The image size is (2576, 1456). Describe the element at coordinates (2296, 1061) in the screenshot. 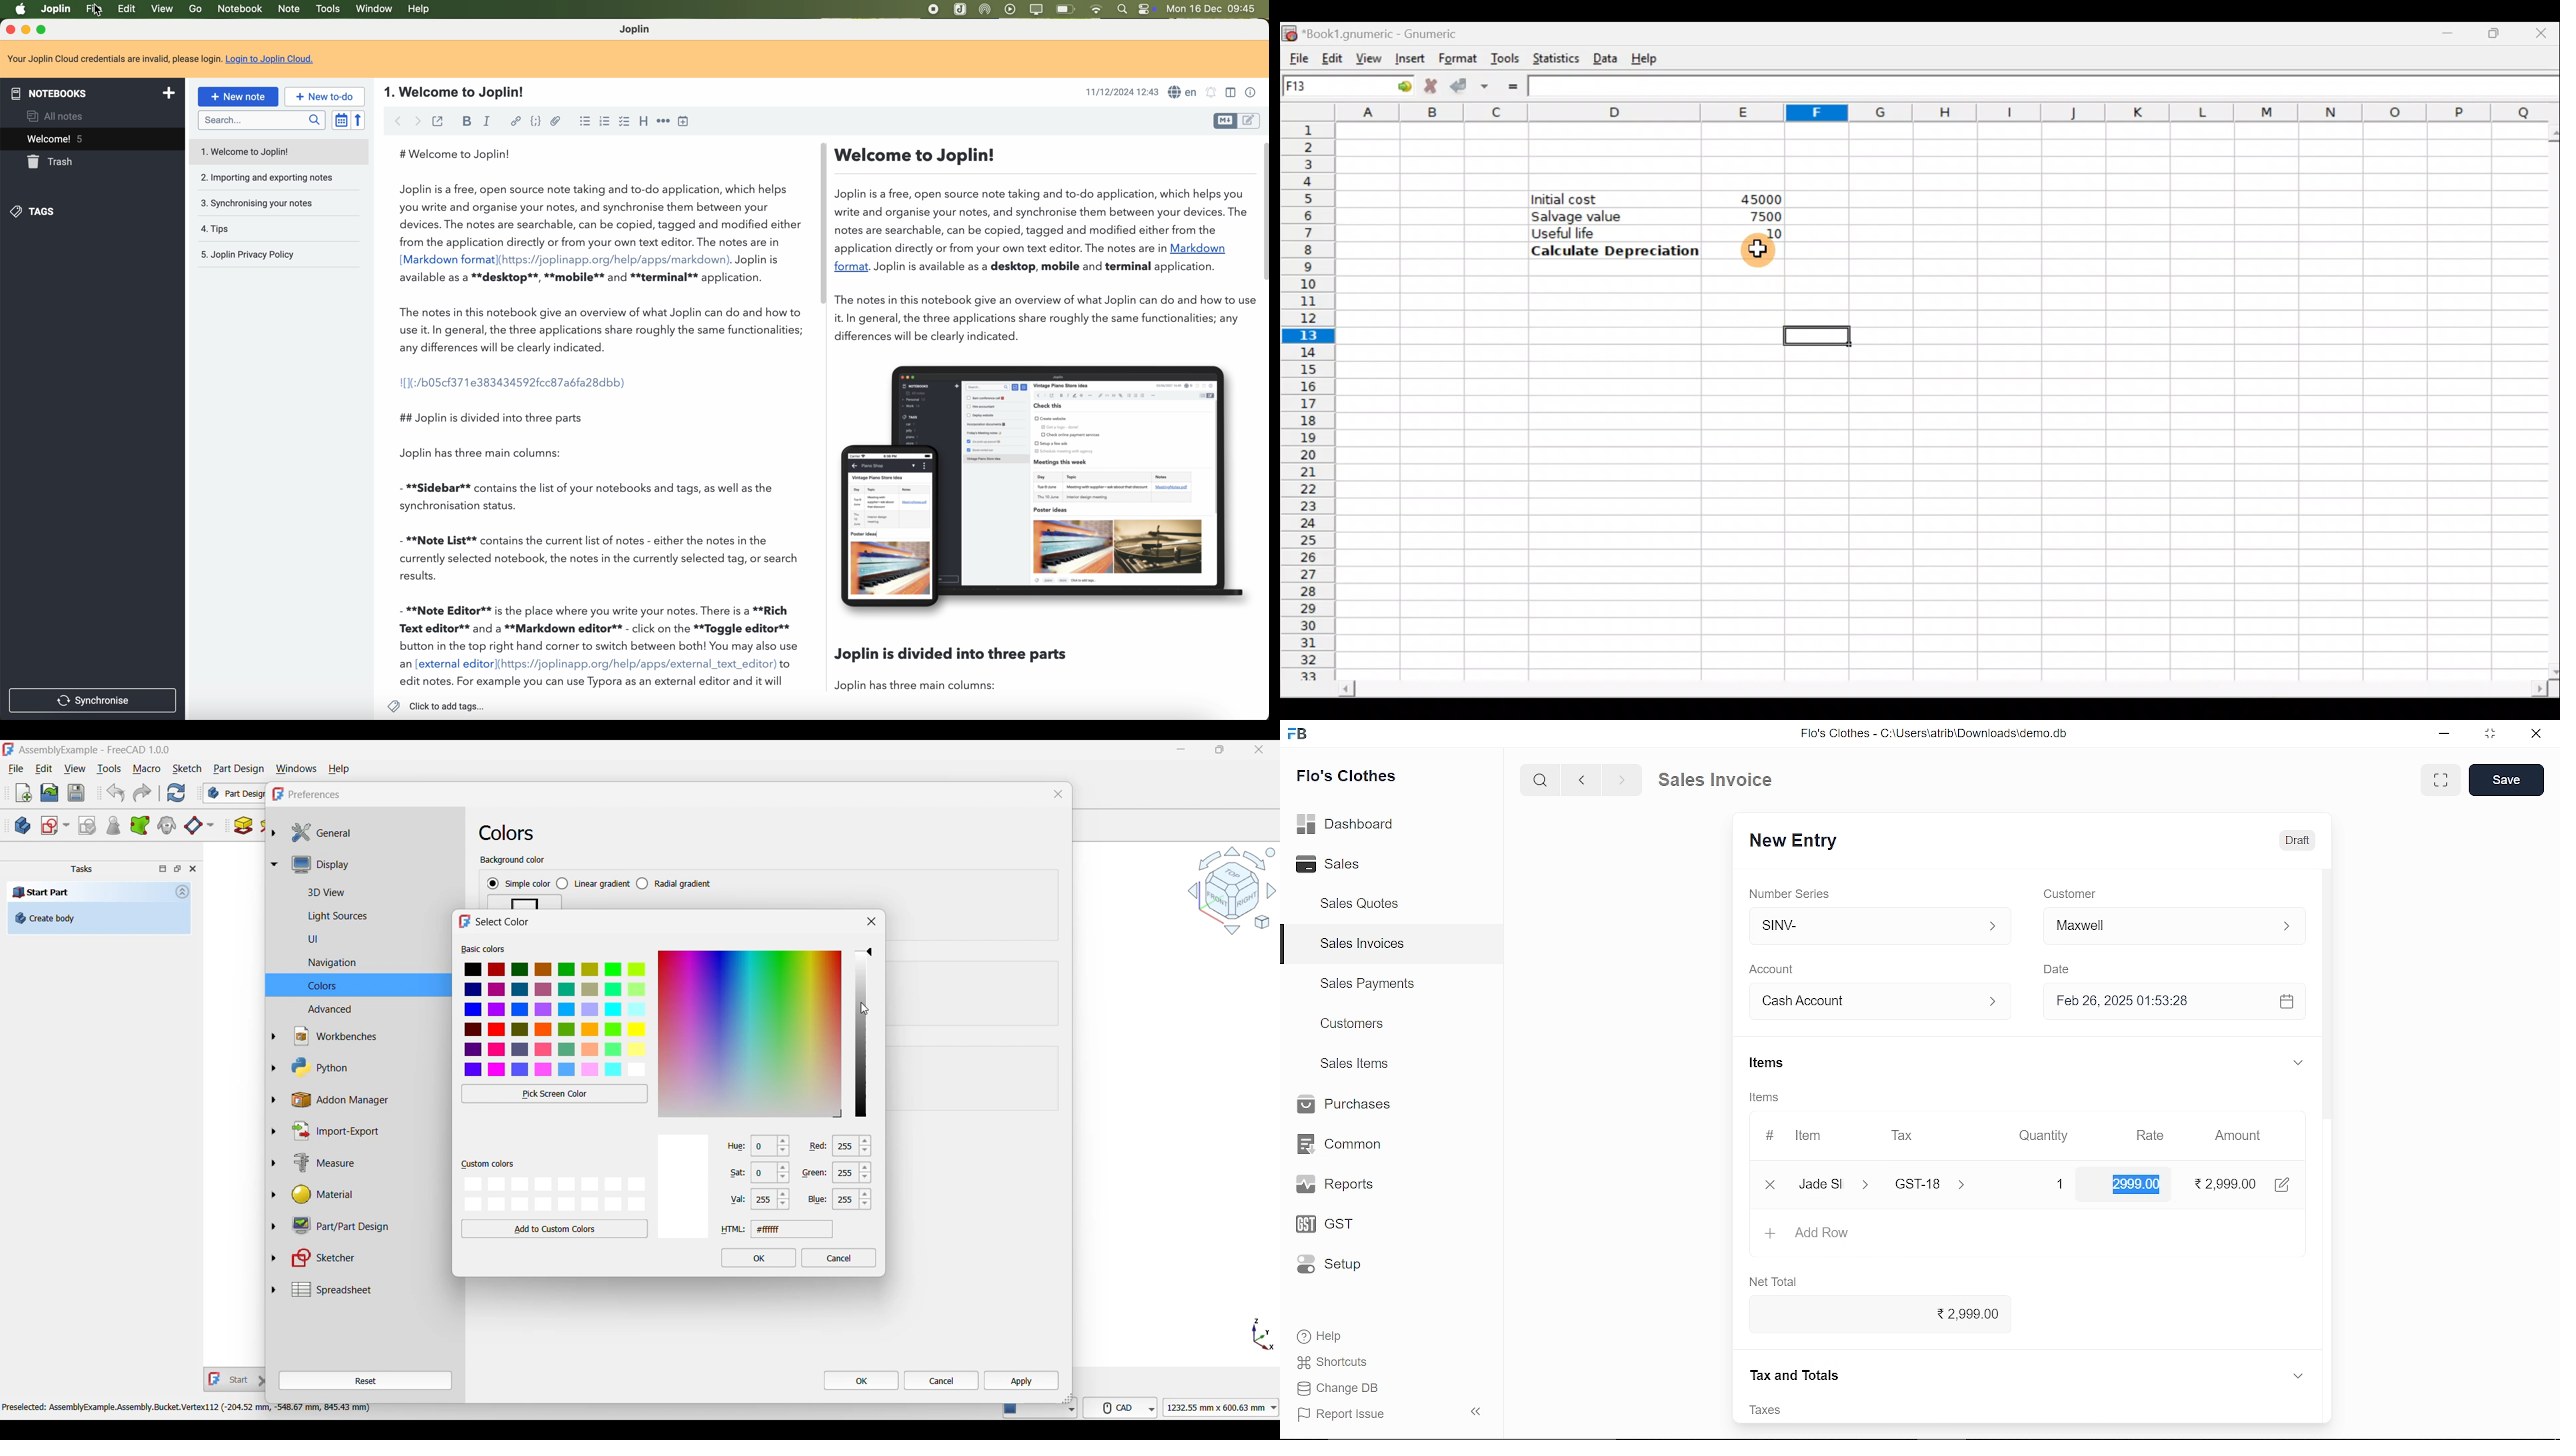

I see `expand` at that location.